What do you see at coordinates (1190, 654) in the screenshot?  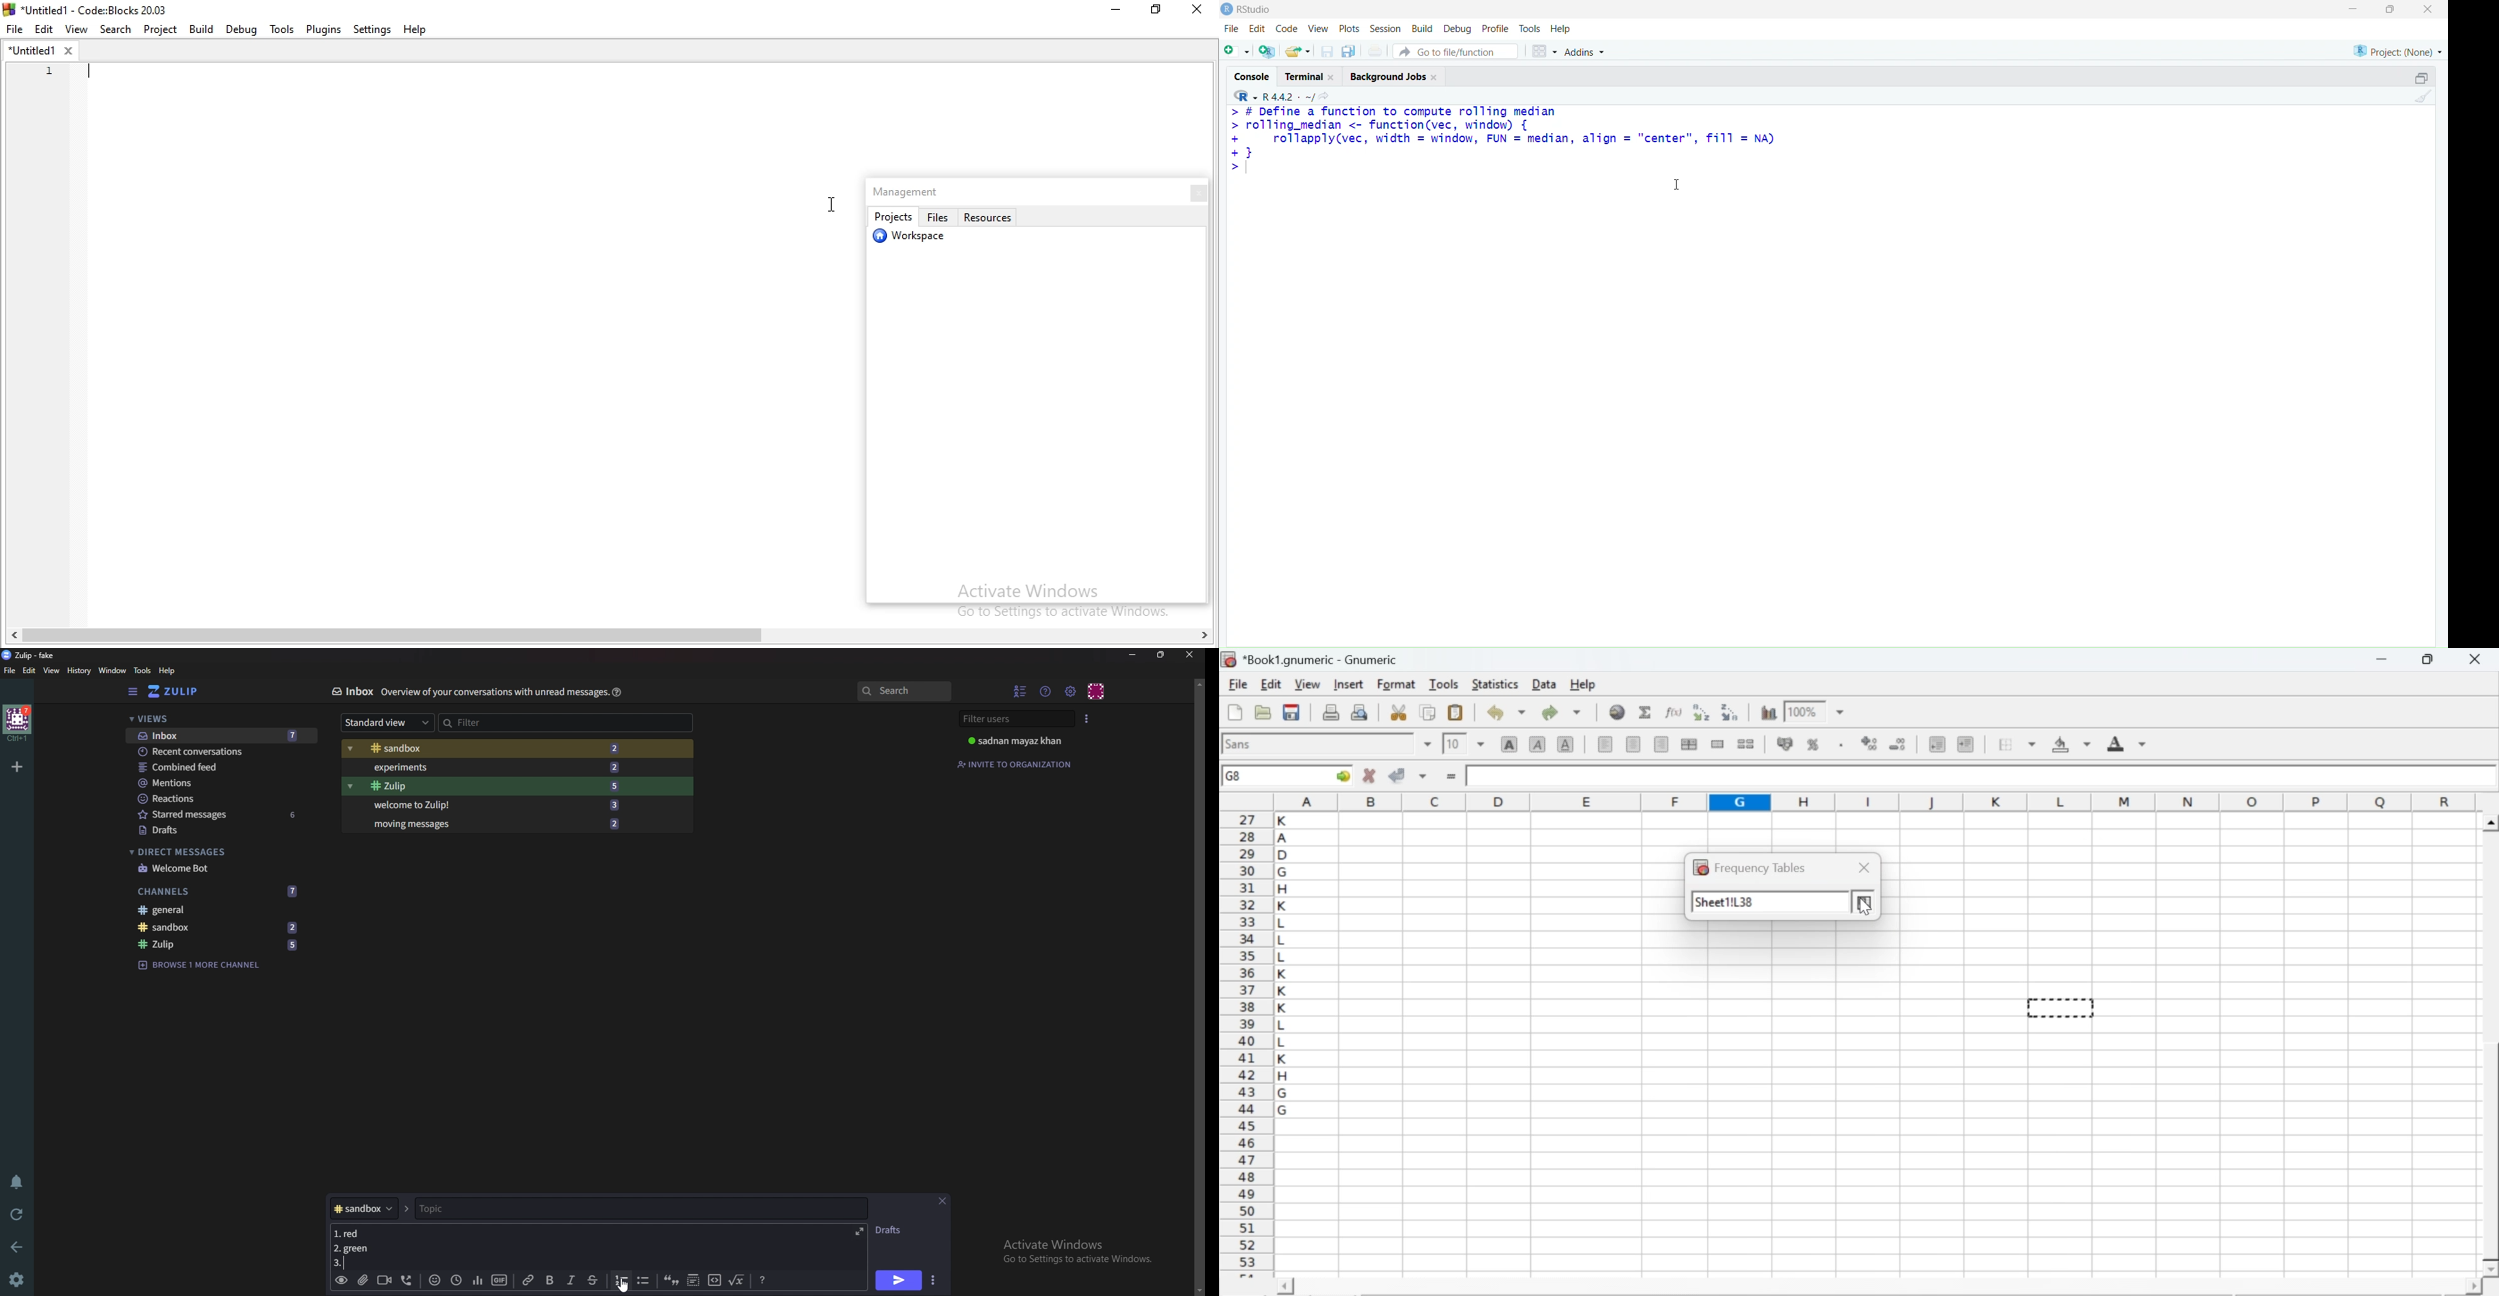 I see `close` at bounding box center [1190, 654].